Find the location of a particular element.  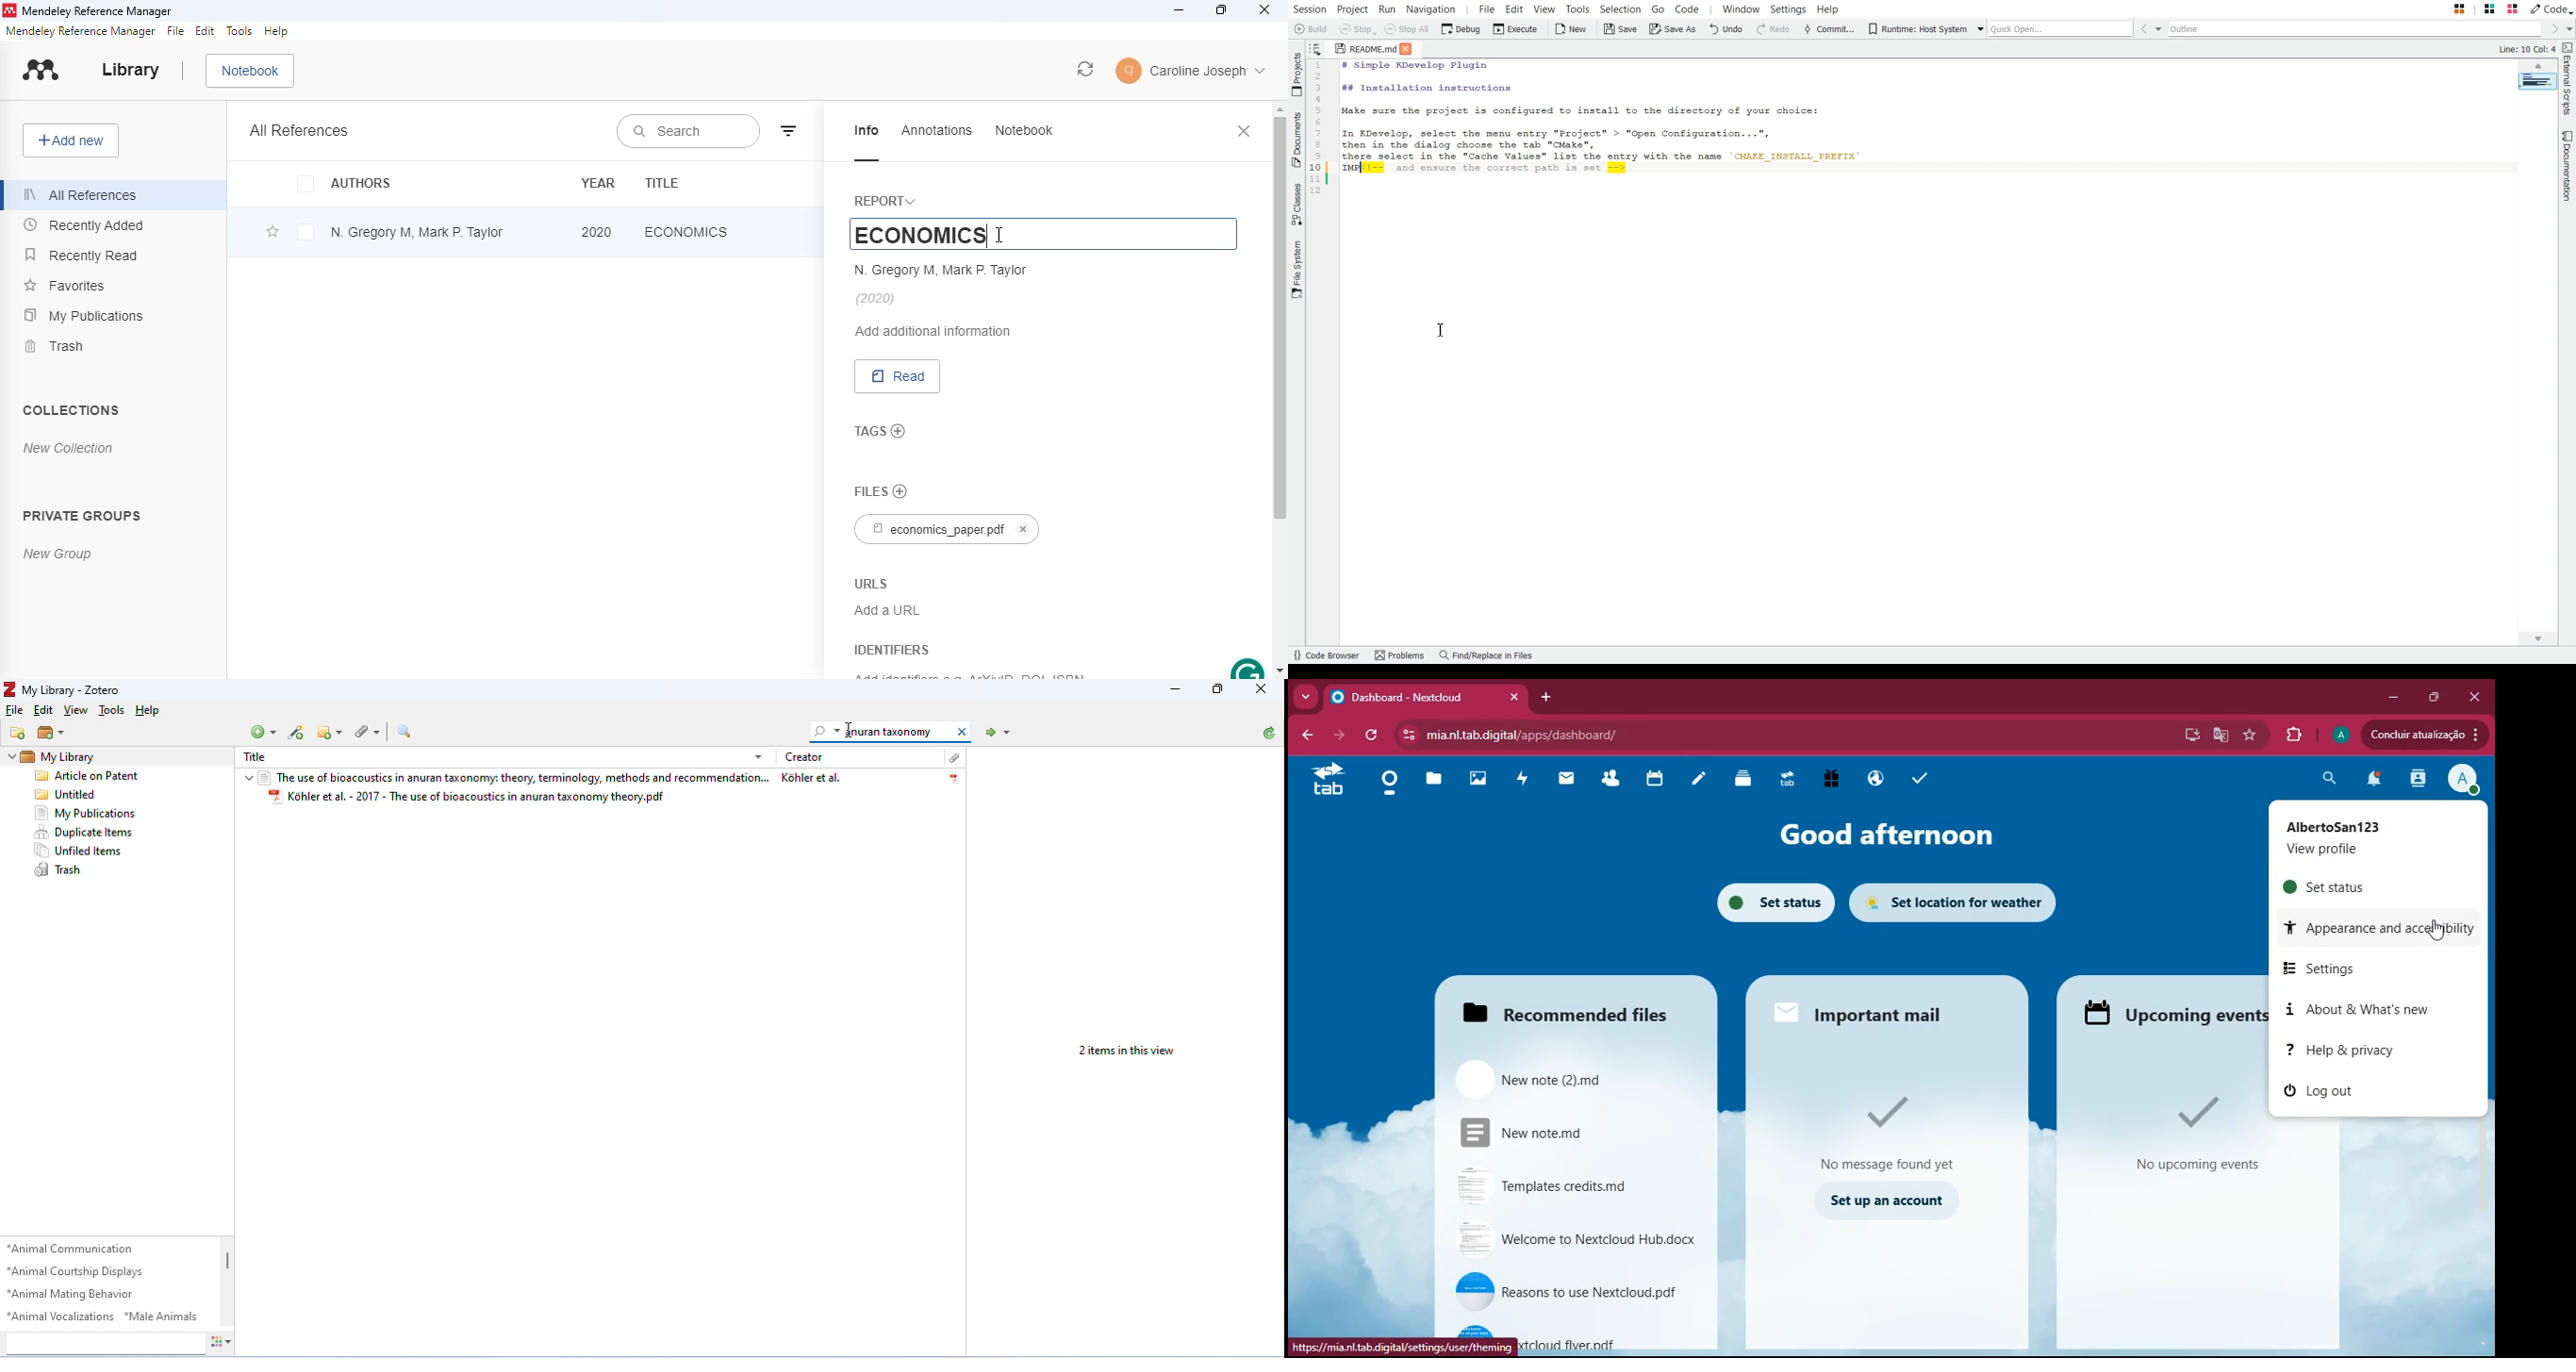

new group is located at coordinates (58, 553).